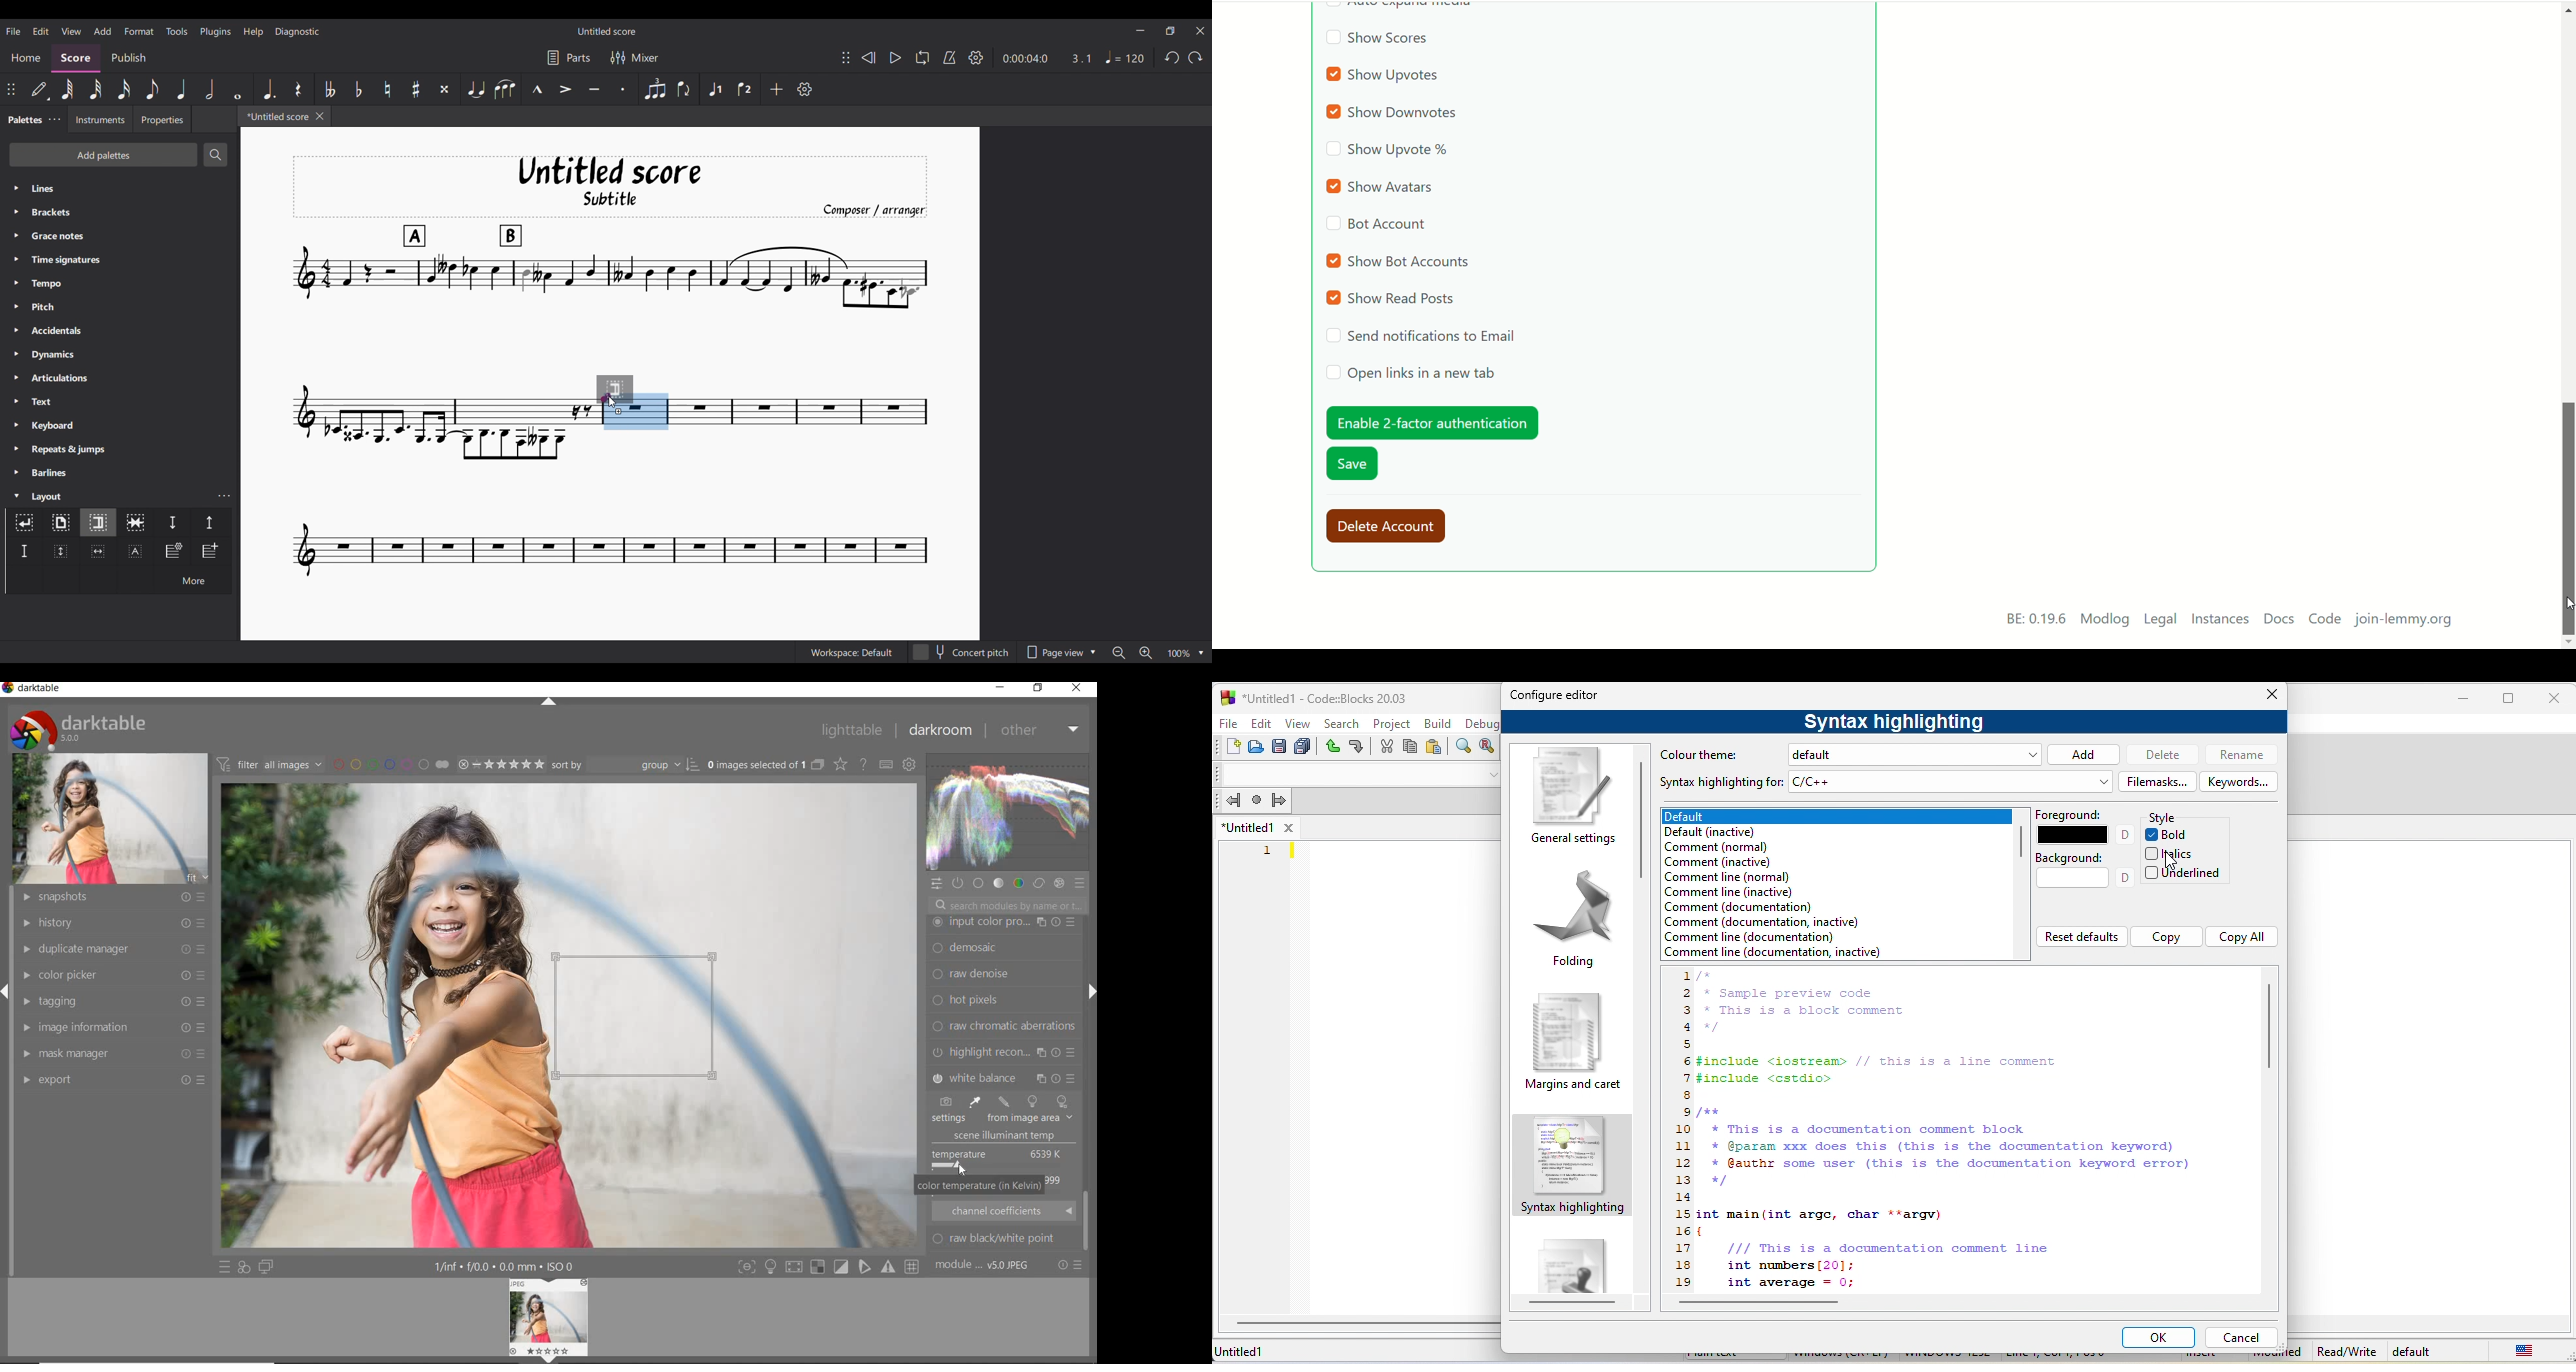 This screenshot has width=2576, height=1372. What do you see at coordinates (210, 88) in the screenshot?
I see `Half note` at bounding box center [210, 88].